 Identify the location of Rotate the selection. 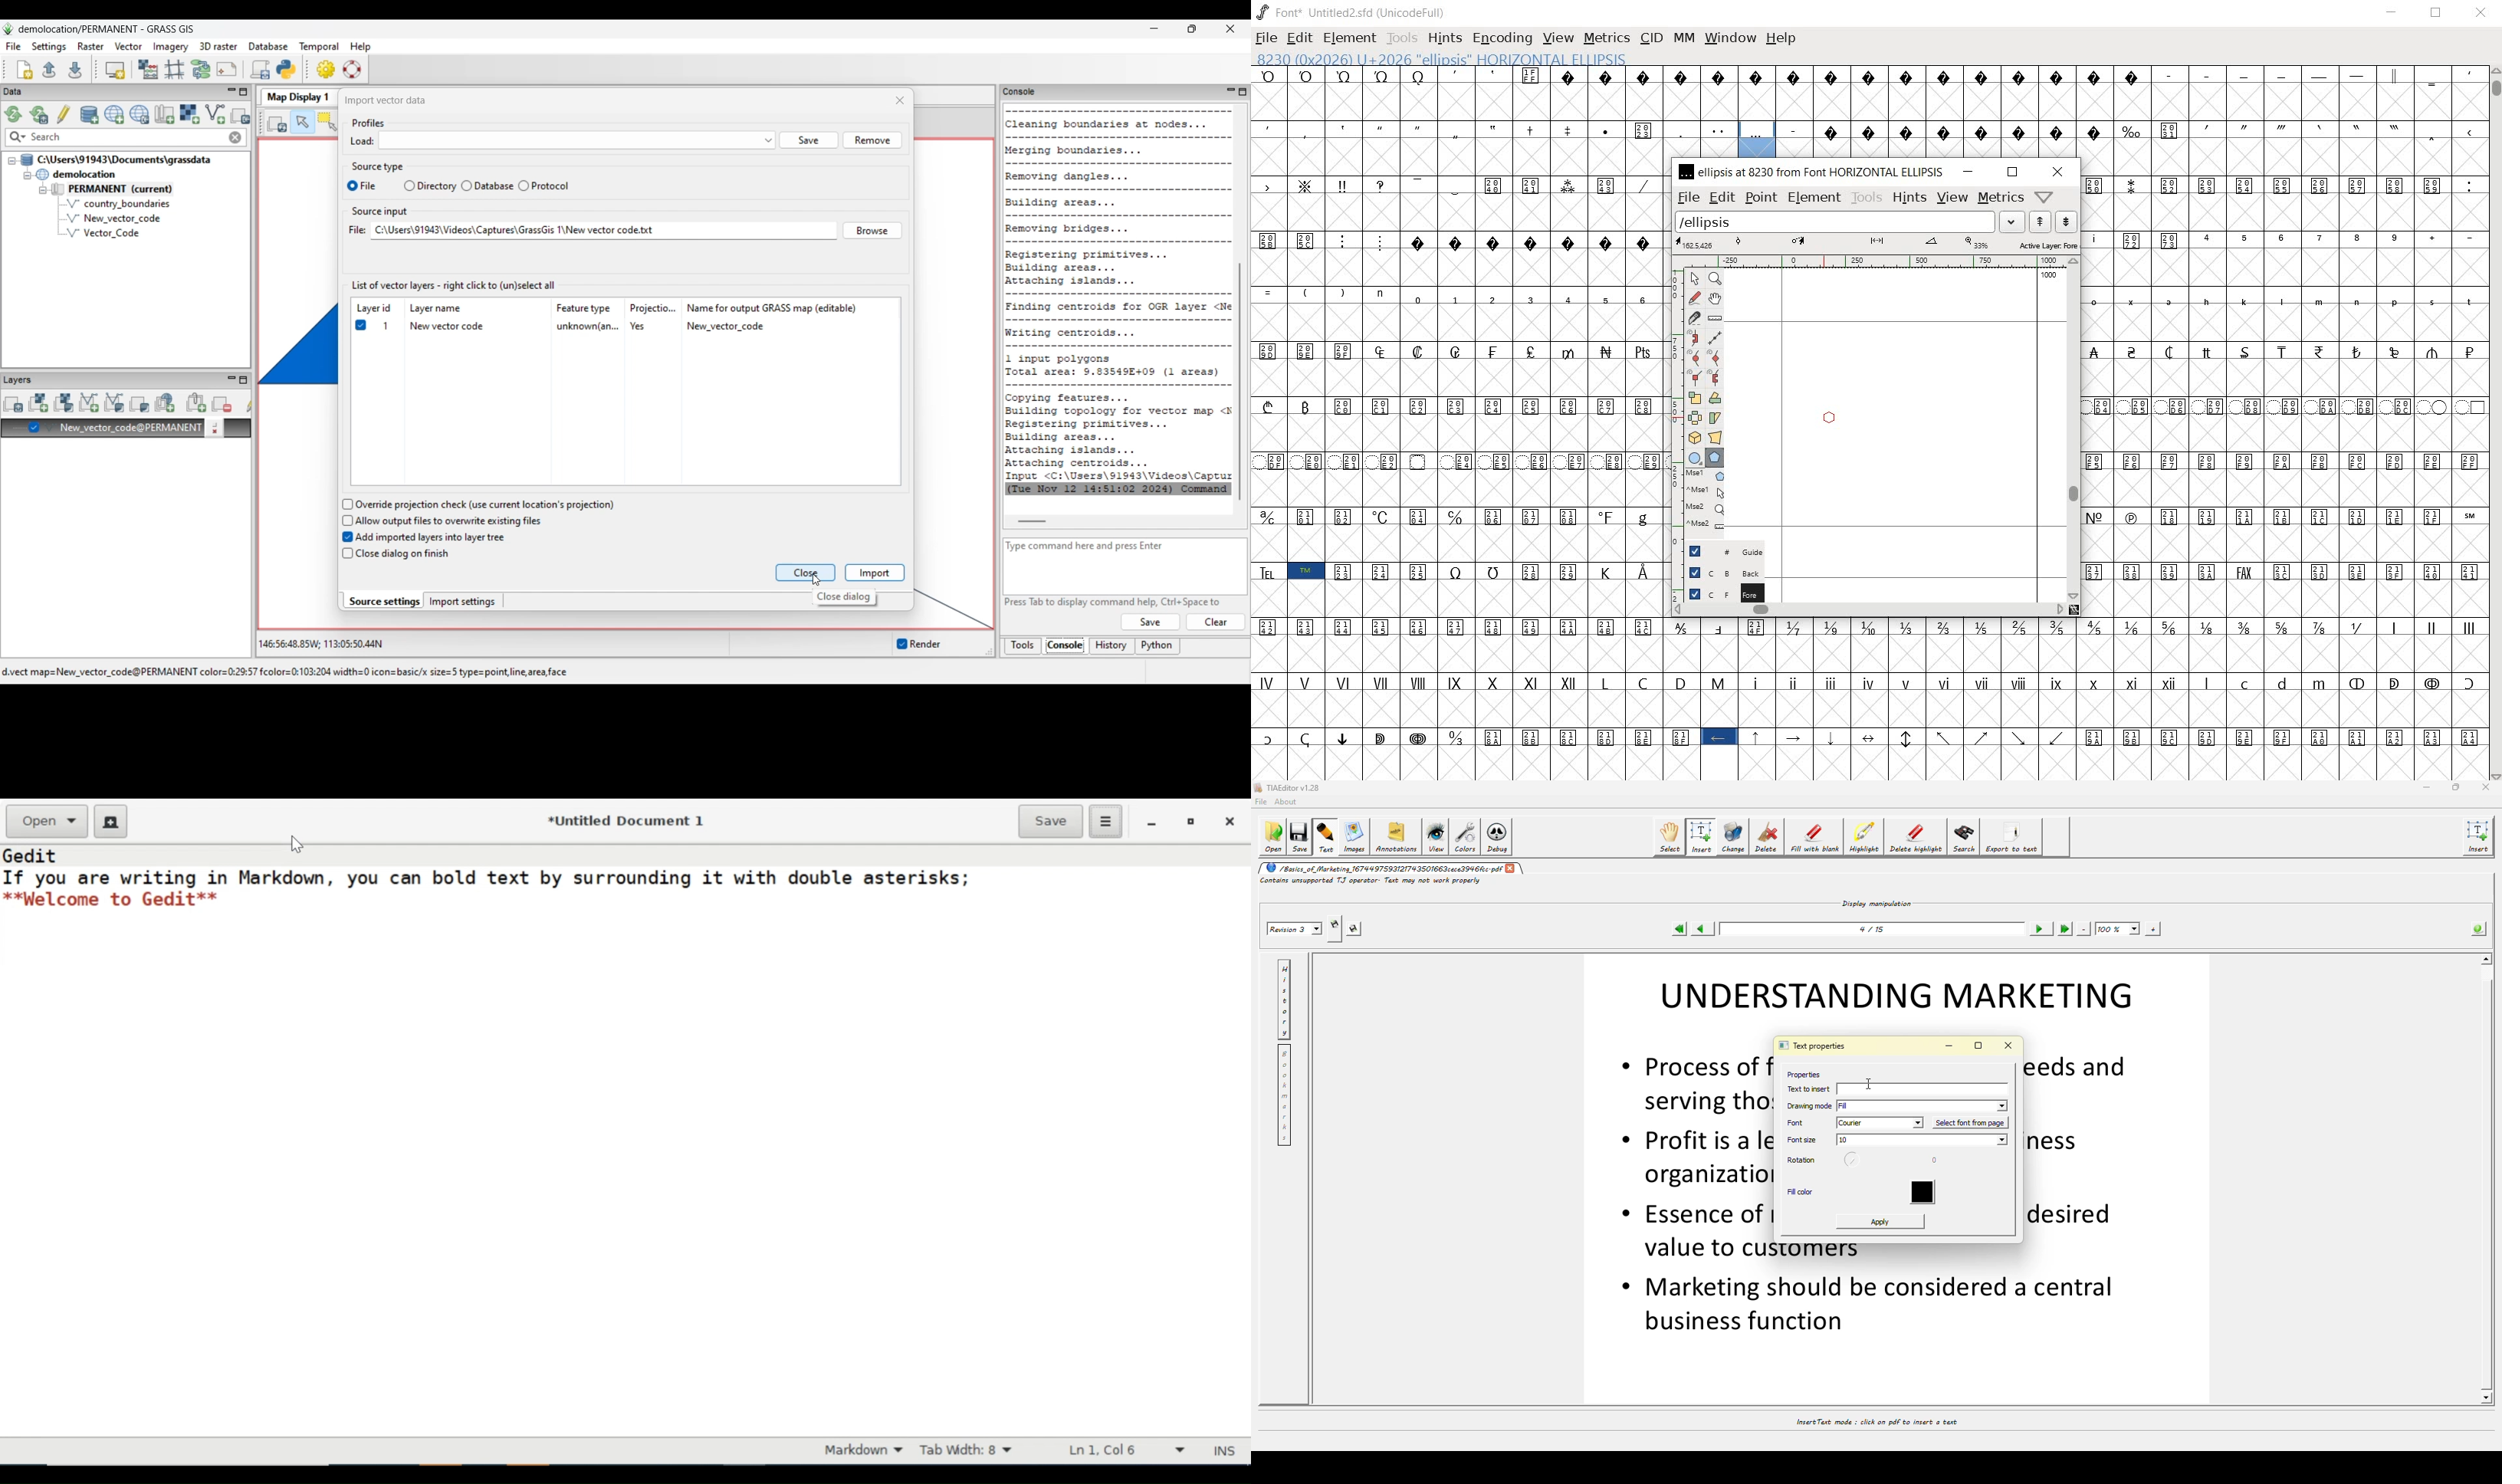
(1715, 399).